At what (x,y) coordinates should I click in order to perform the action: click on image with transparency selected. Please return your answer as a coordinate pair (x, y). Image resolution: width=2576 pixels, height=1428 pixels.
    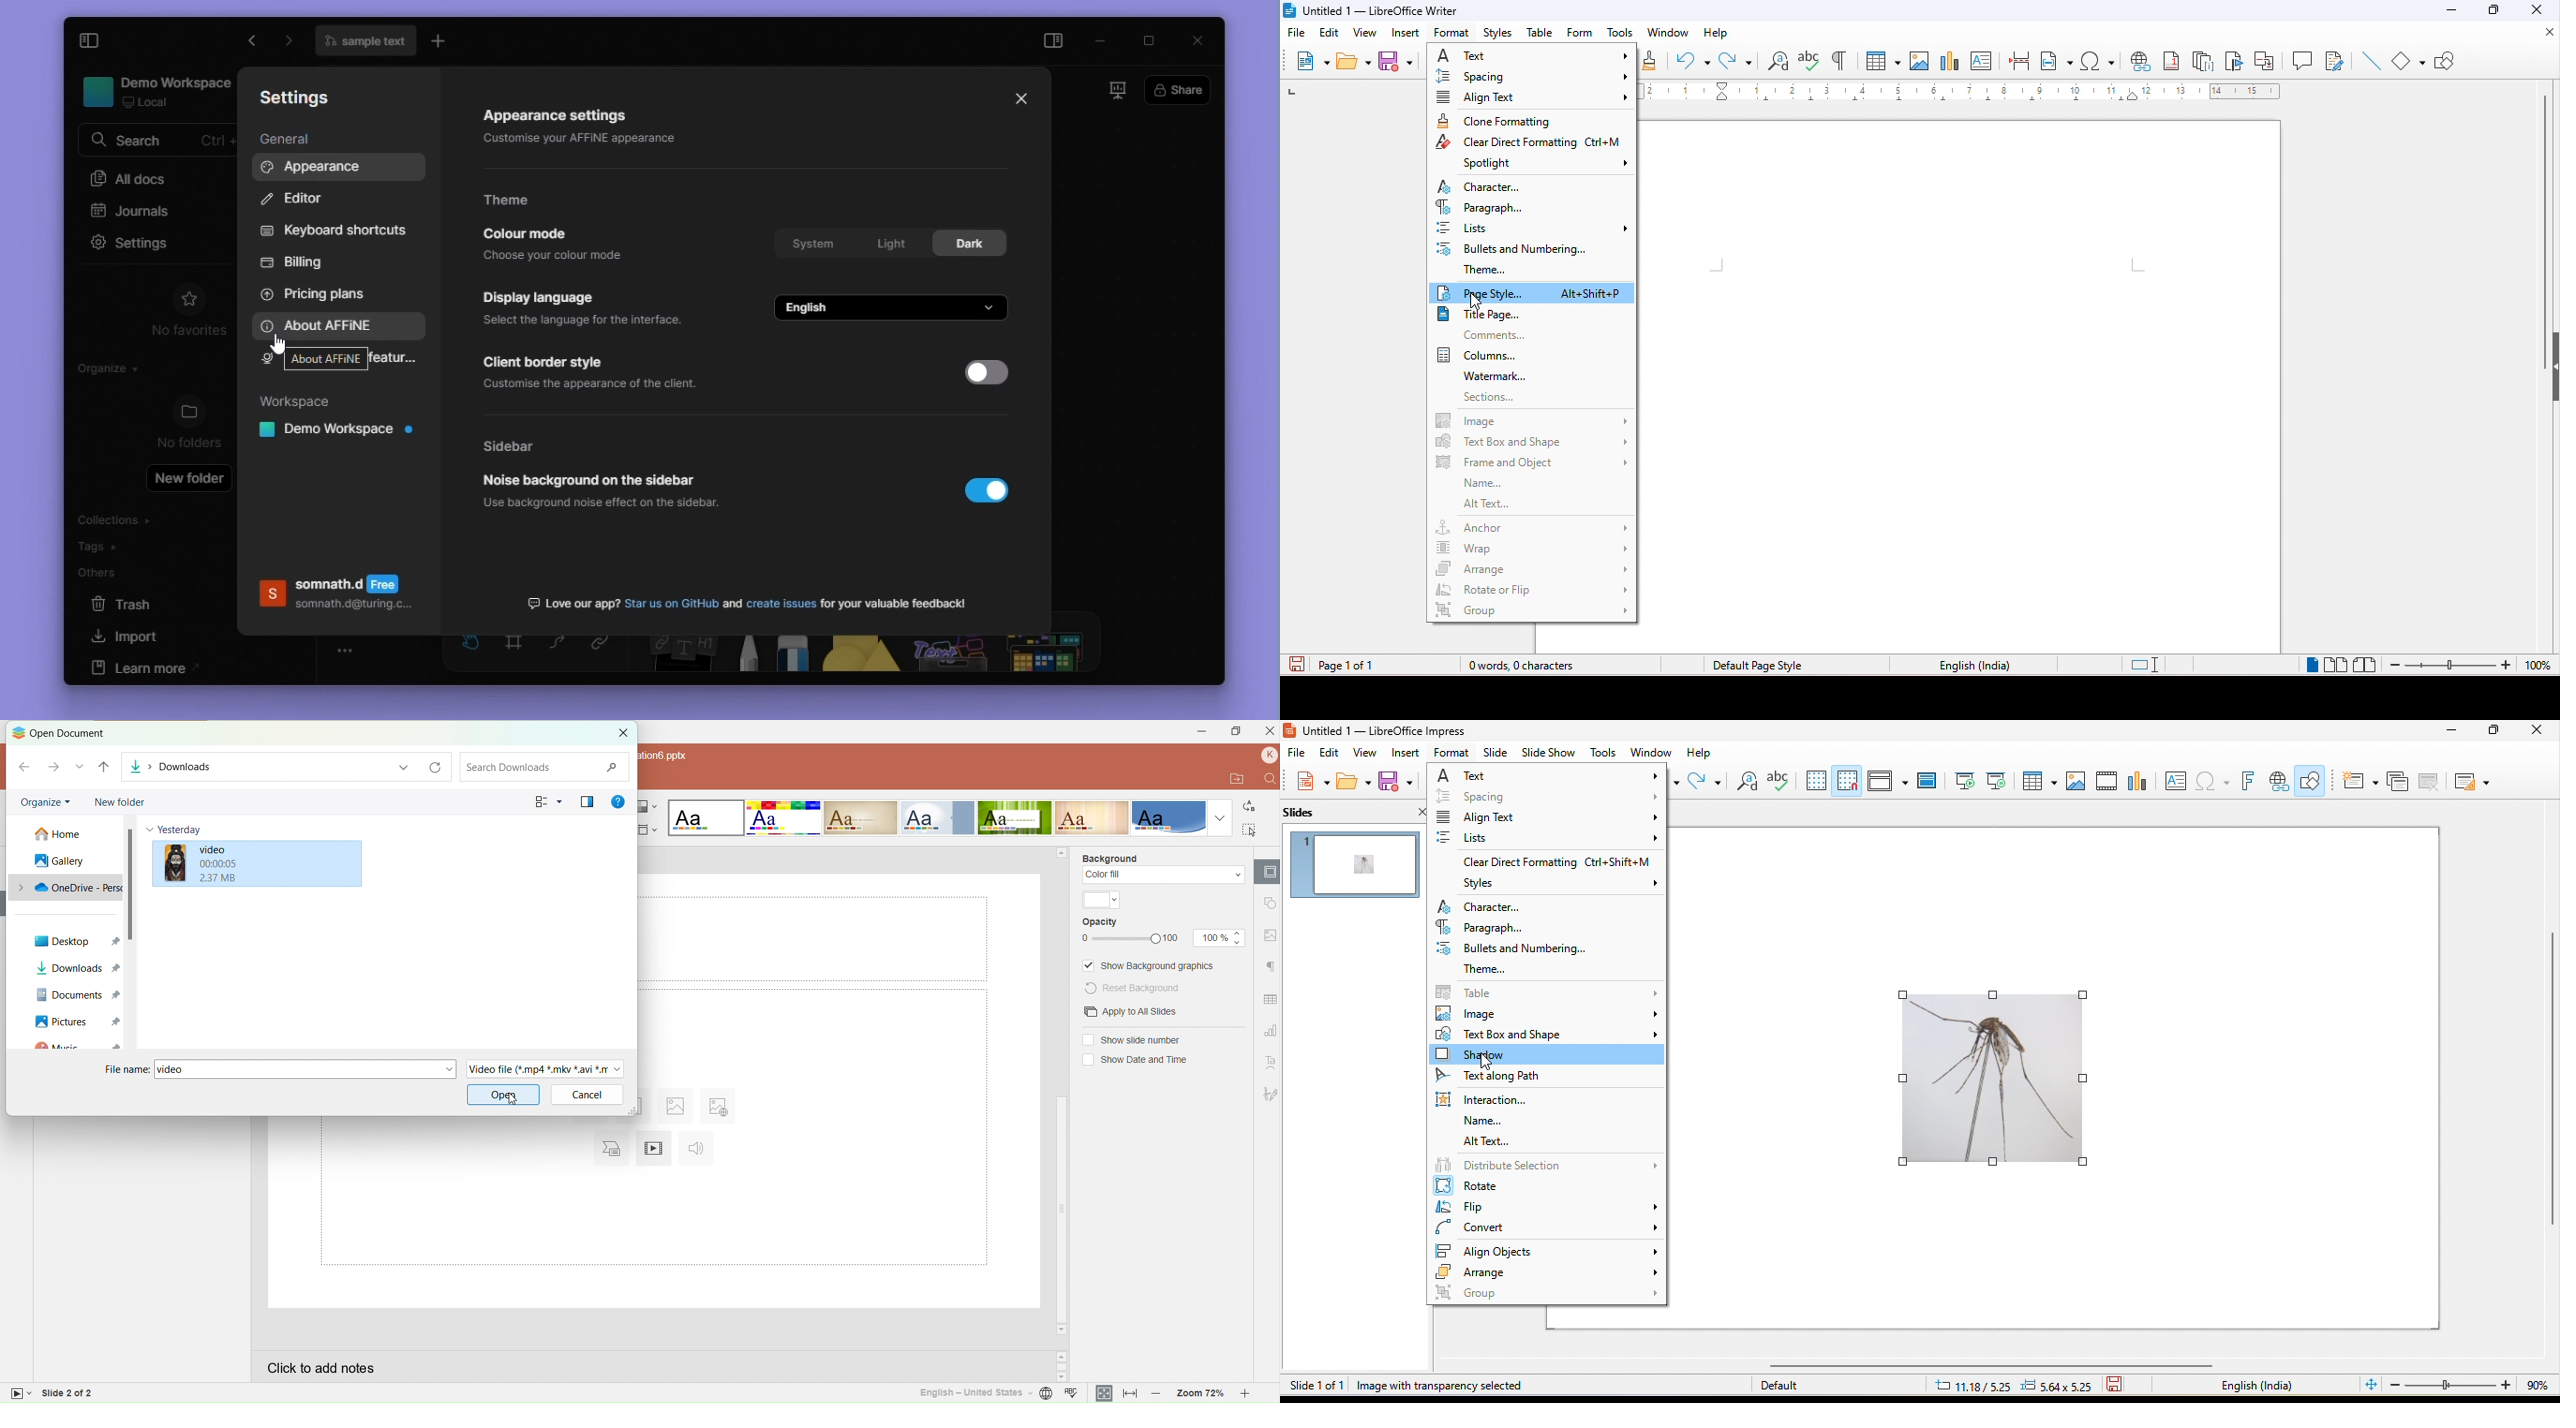
    Looking at the image, I should click on (1441, 1386).